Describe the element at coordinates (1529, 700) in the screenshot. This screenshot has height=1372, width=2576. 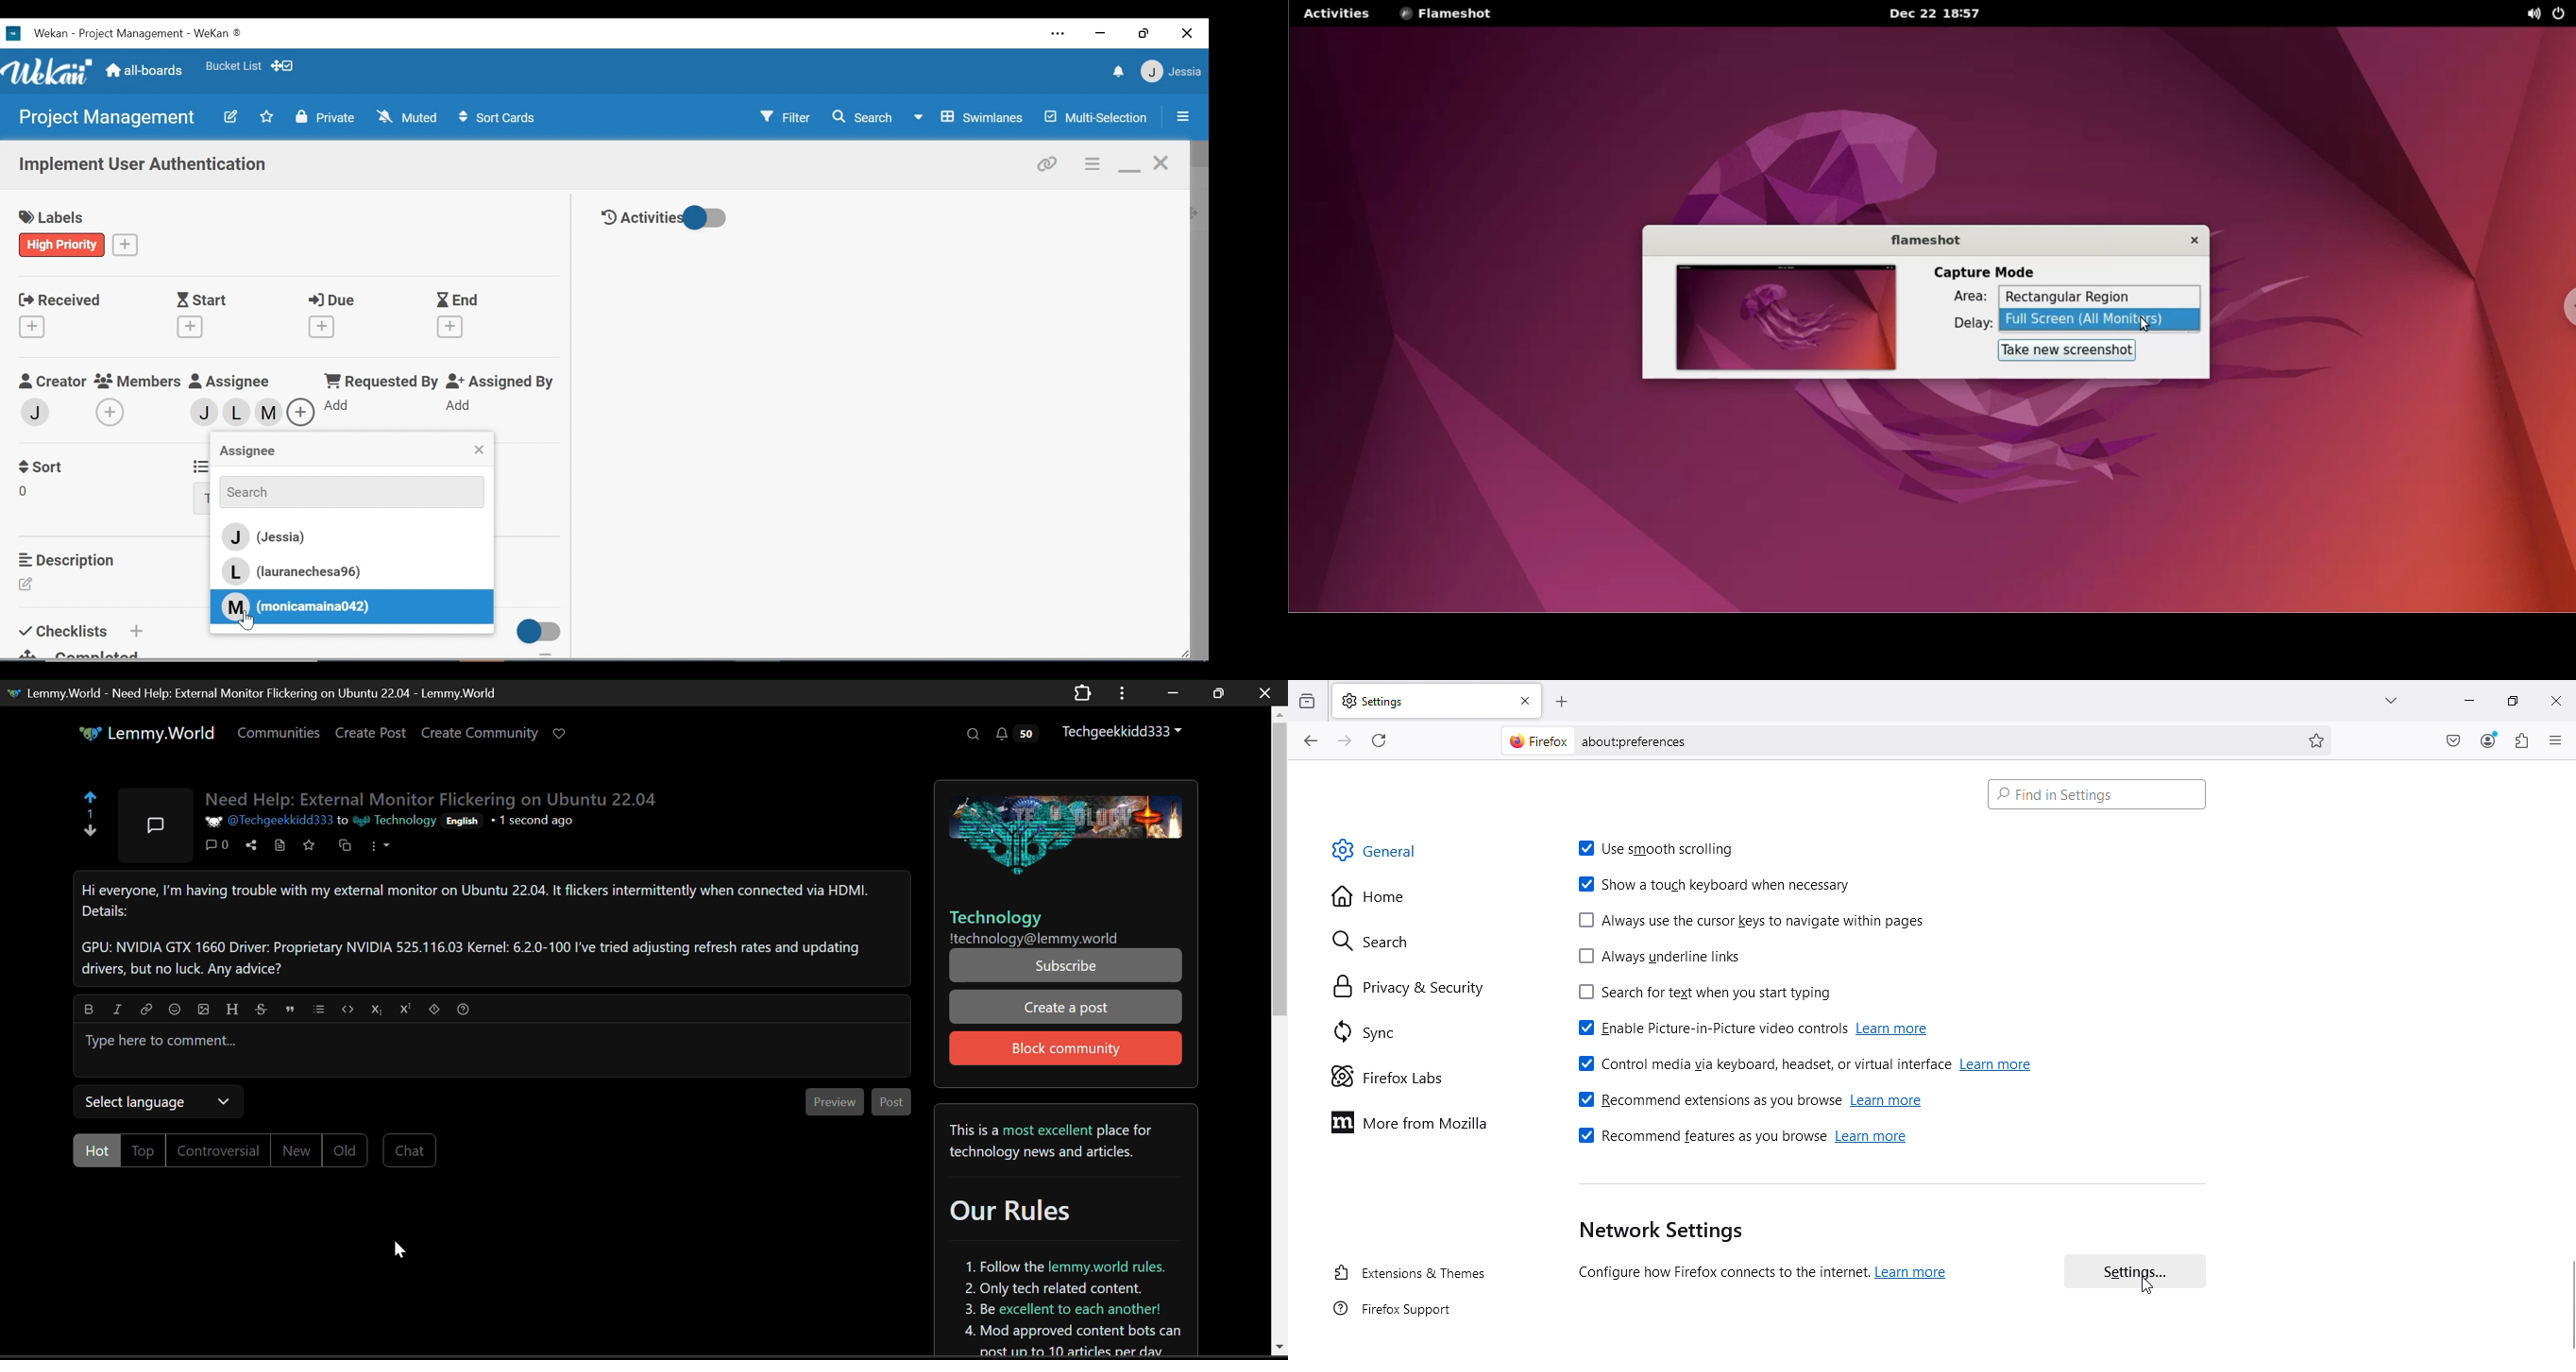
I see `Close tab` at that location.